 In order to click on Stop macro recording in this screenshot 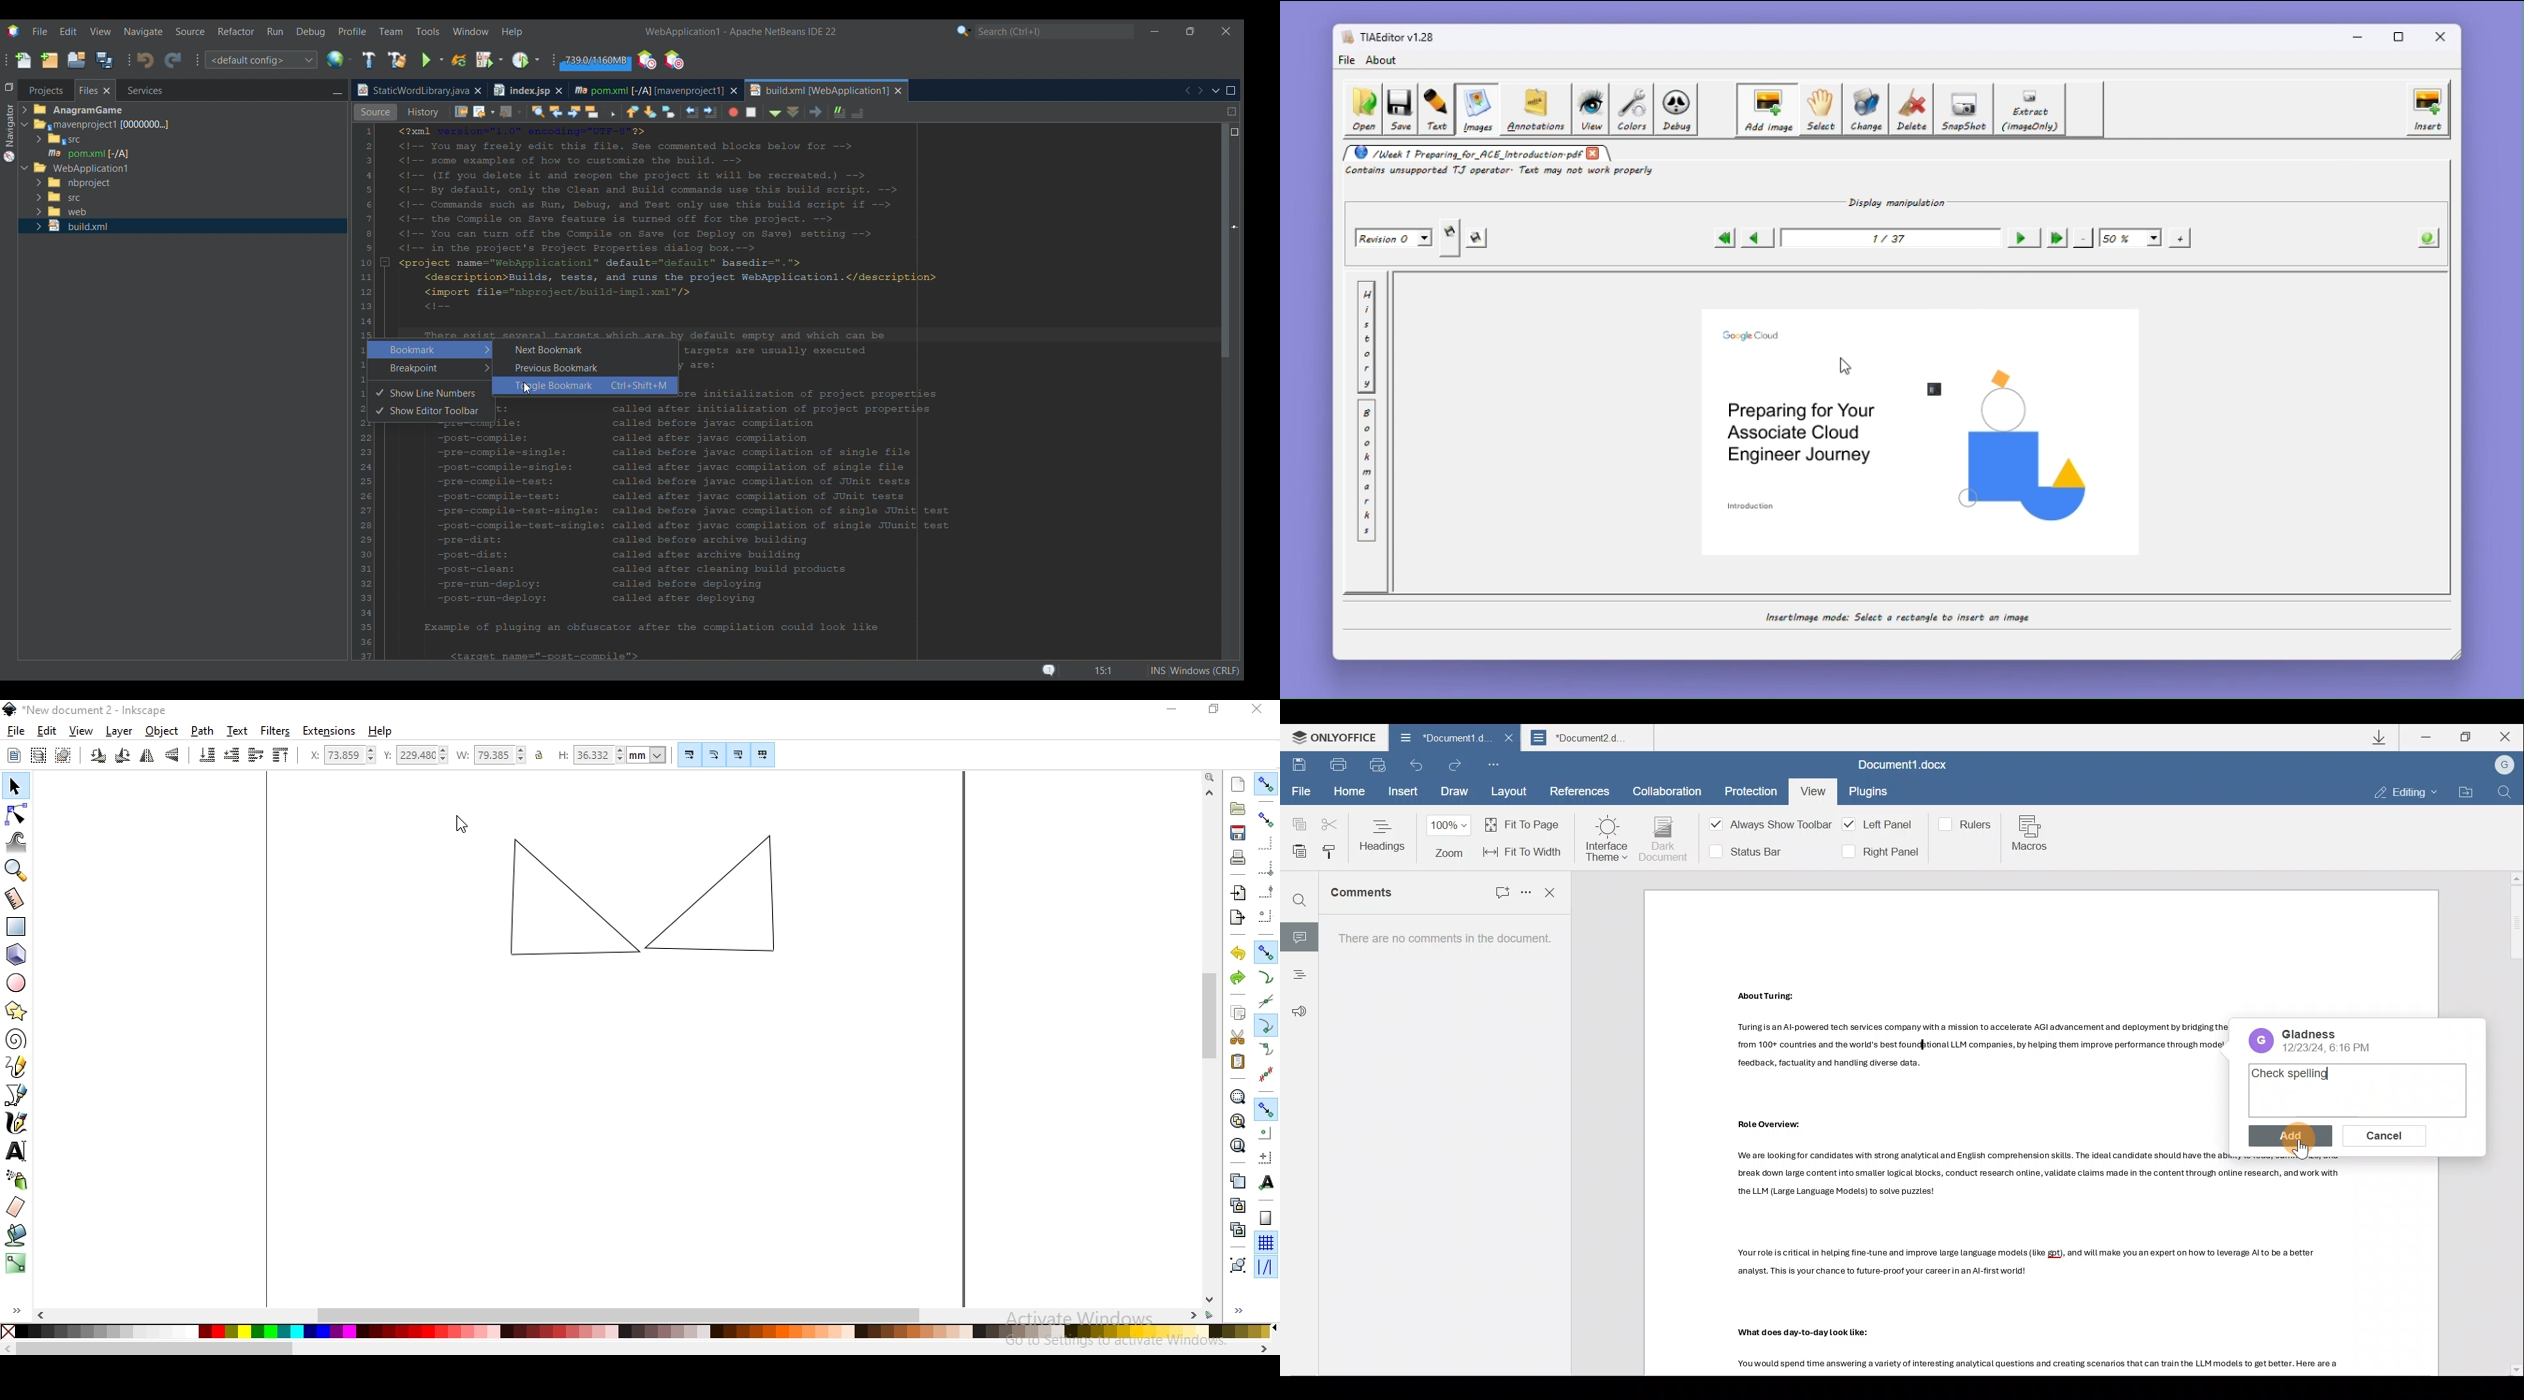, I will do `click(871, 111)`.